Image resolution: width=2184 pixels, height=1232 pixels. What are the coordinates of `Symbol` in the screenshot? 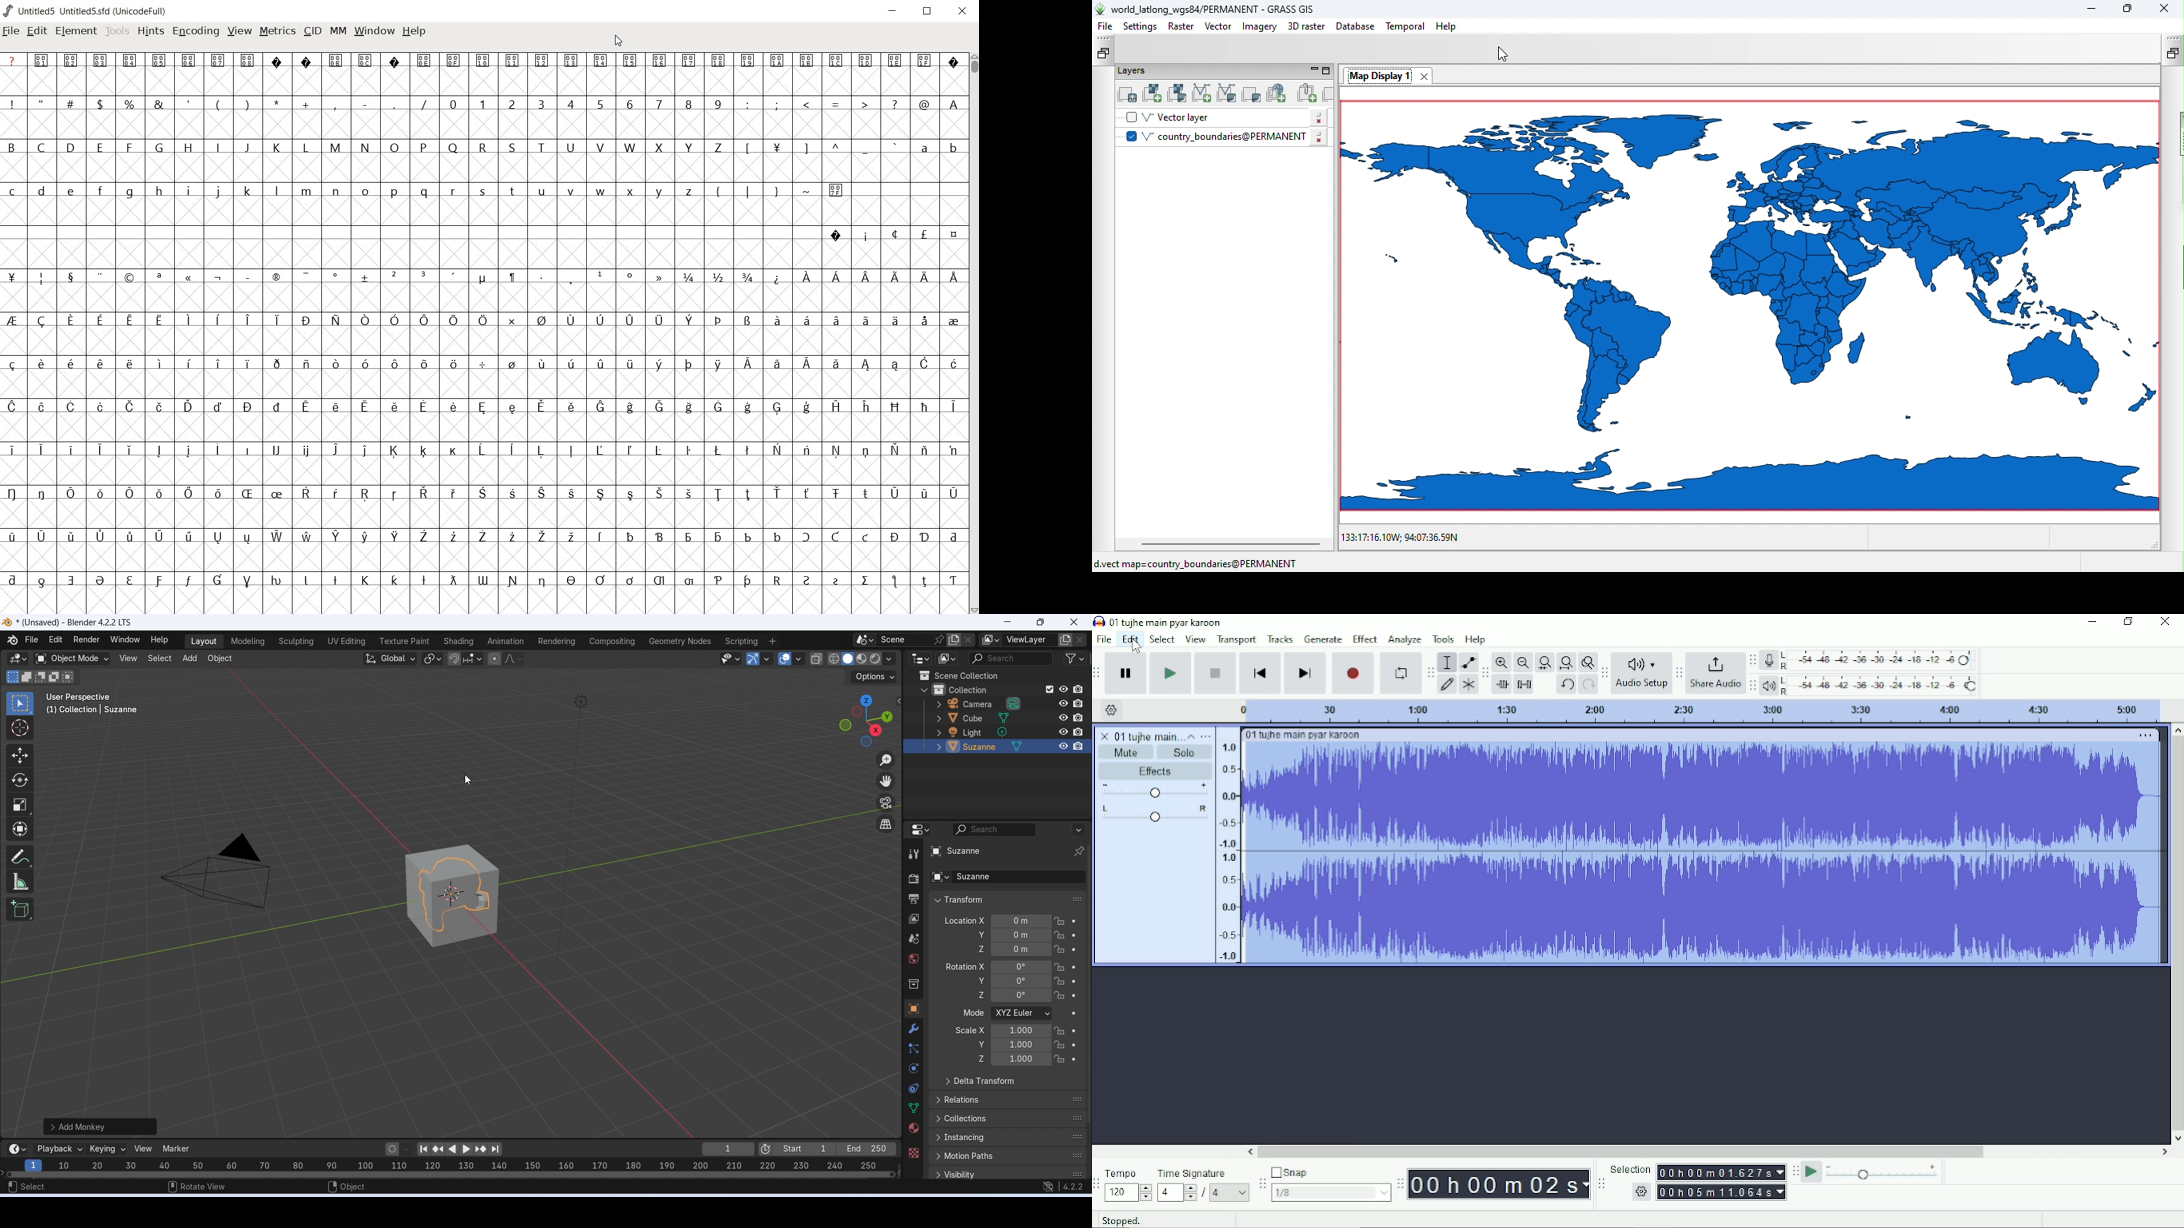 It's located at (159, 363).